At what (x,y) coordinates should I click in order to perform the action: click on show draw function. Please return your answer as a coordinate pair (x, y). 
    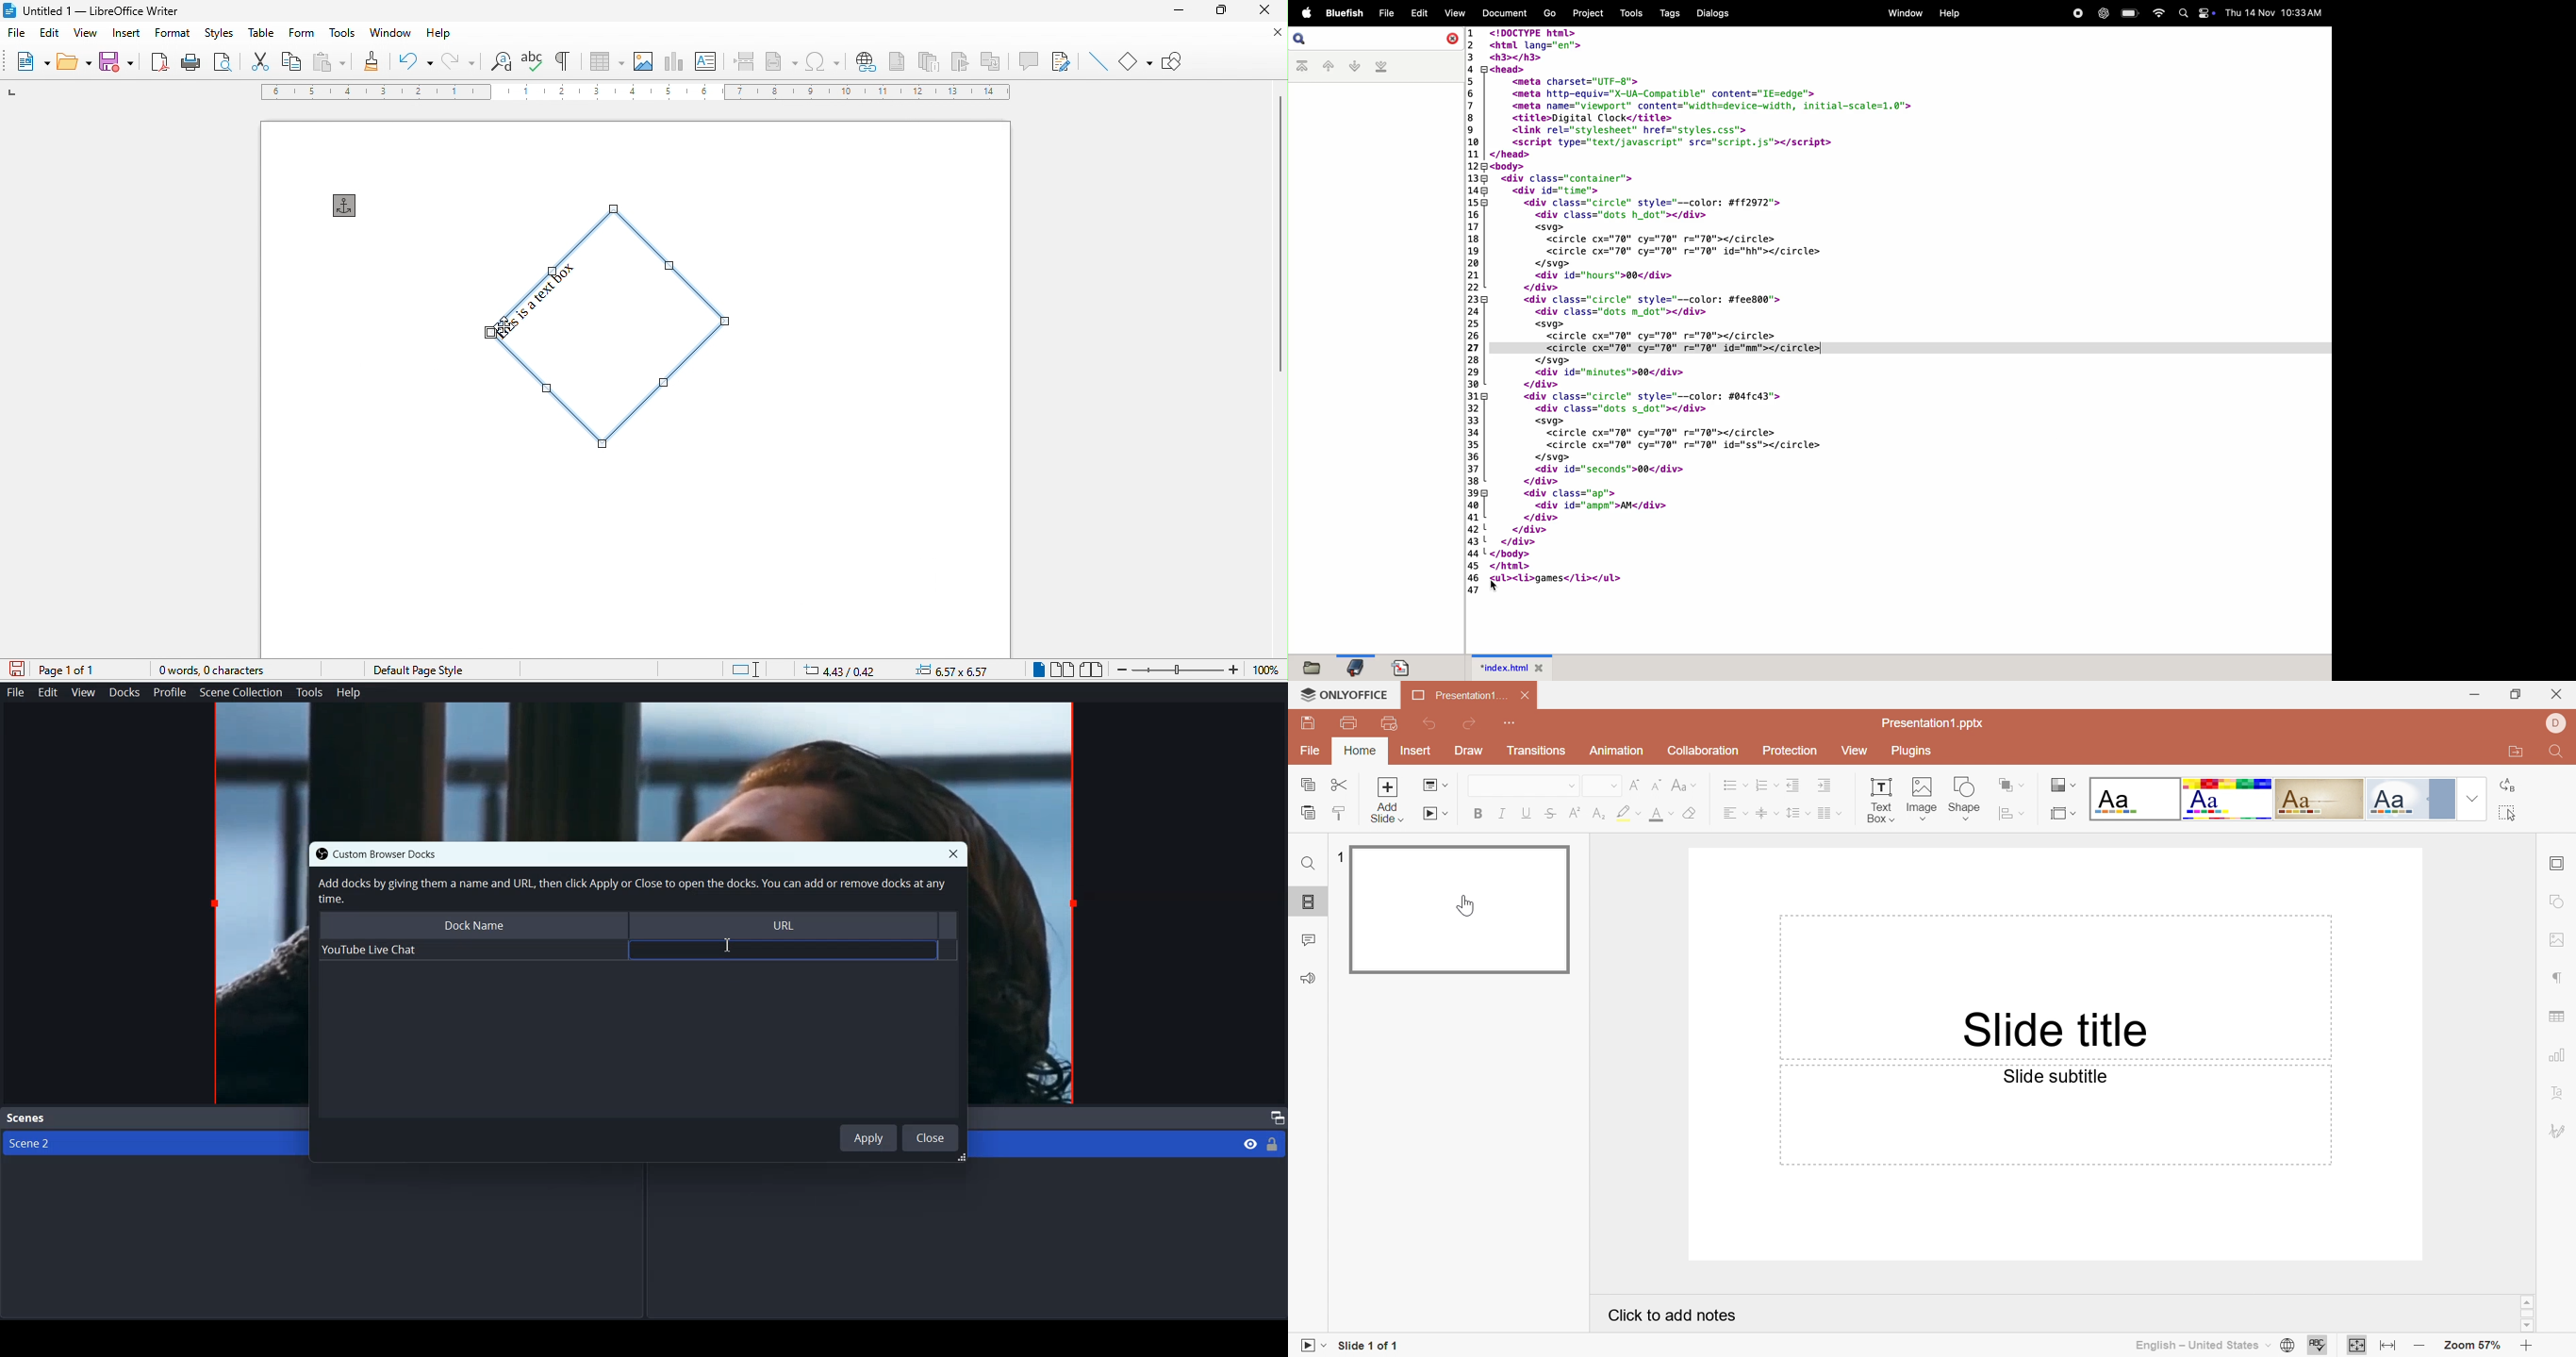
    Looking at the image, I should click on (1174, 58).